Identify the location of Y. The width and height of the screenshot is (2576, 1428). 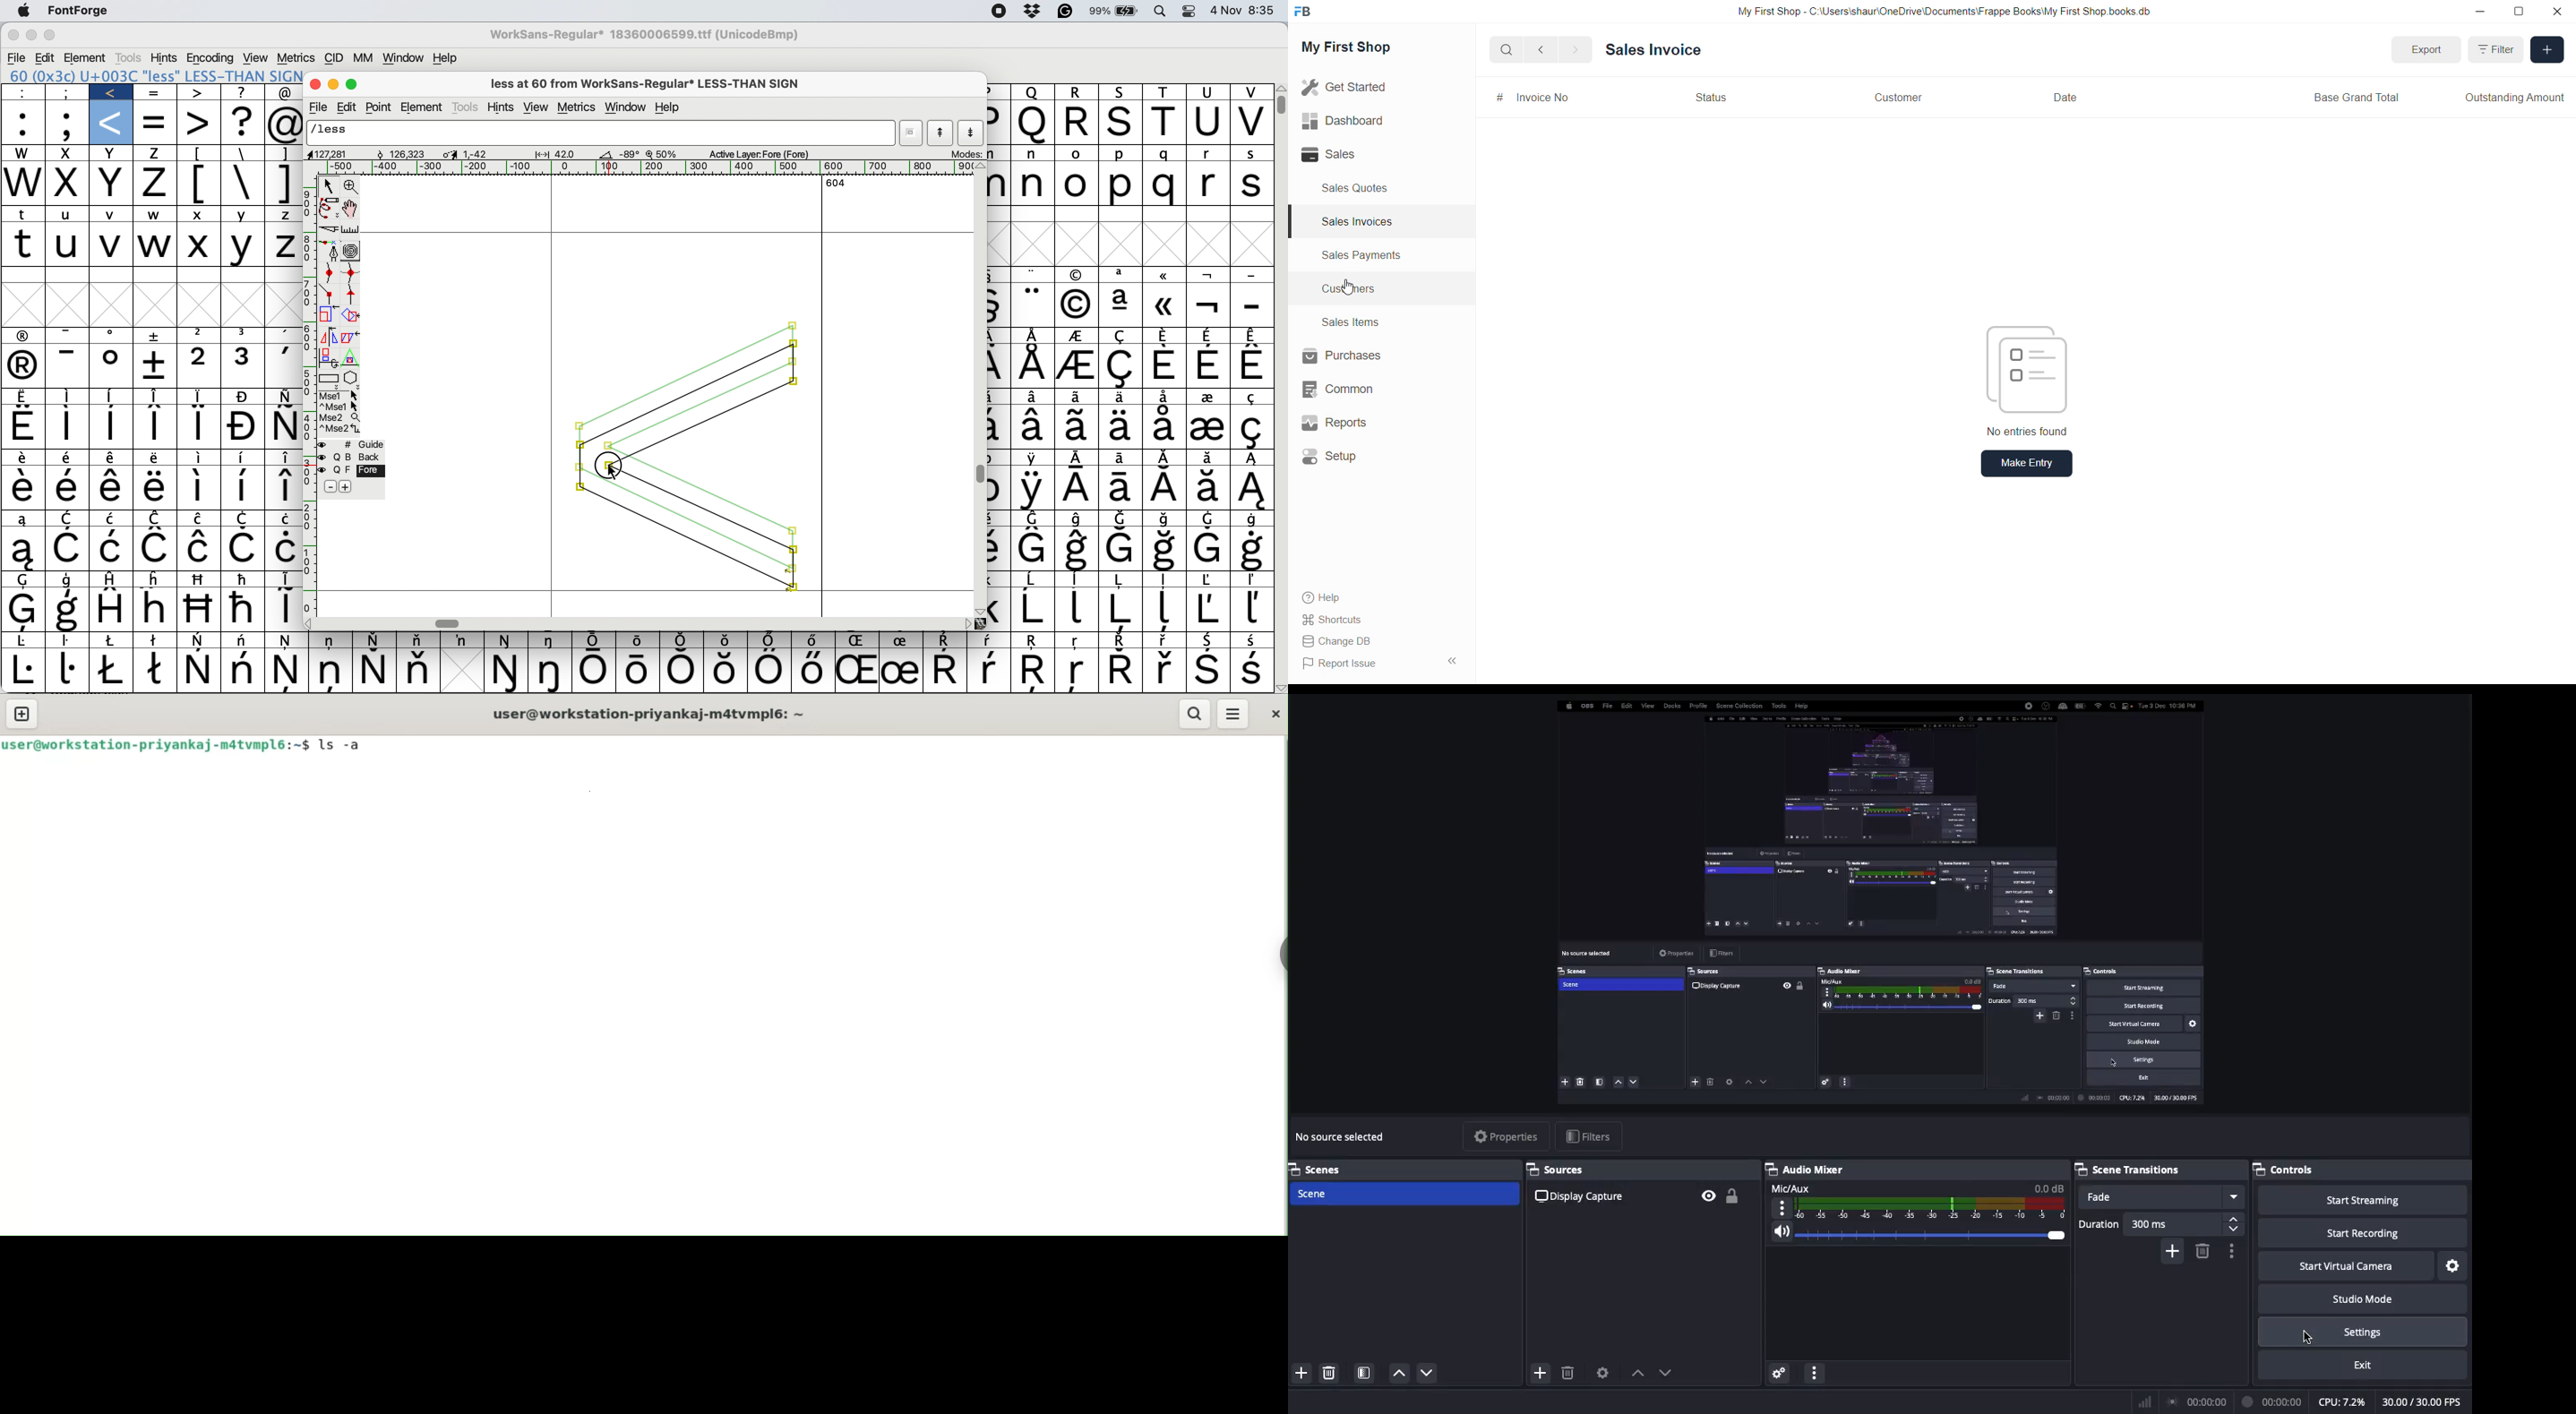
(243, 212).